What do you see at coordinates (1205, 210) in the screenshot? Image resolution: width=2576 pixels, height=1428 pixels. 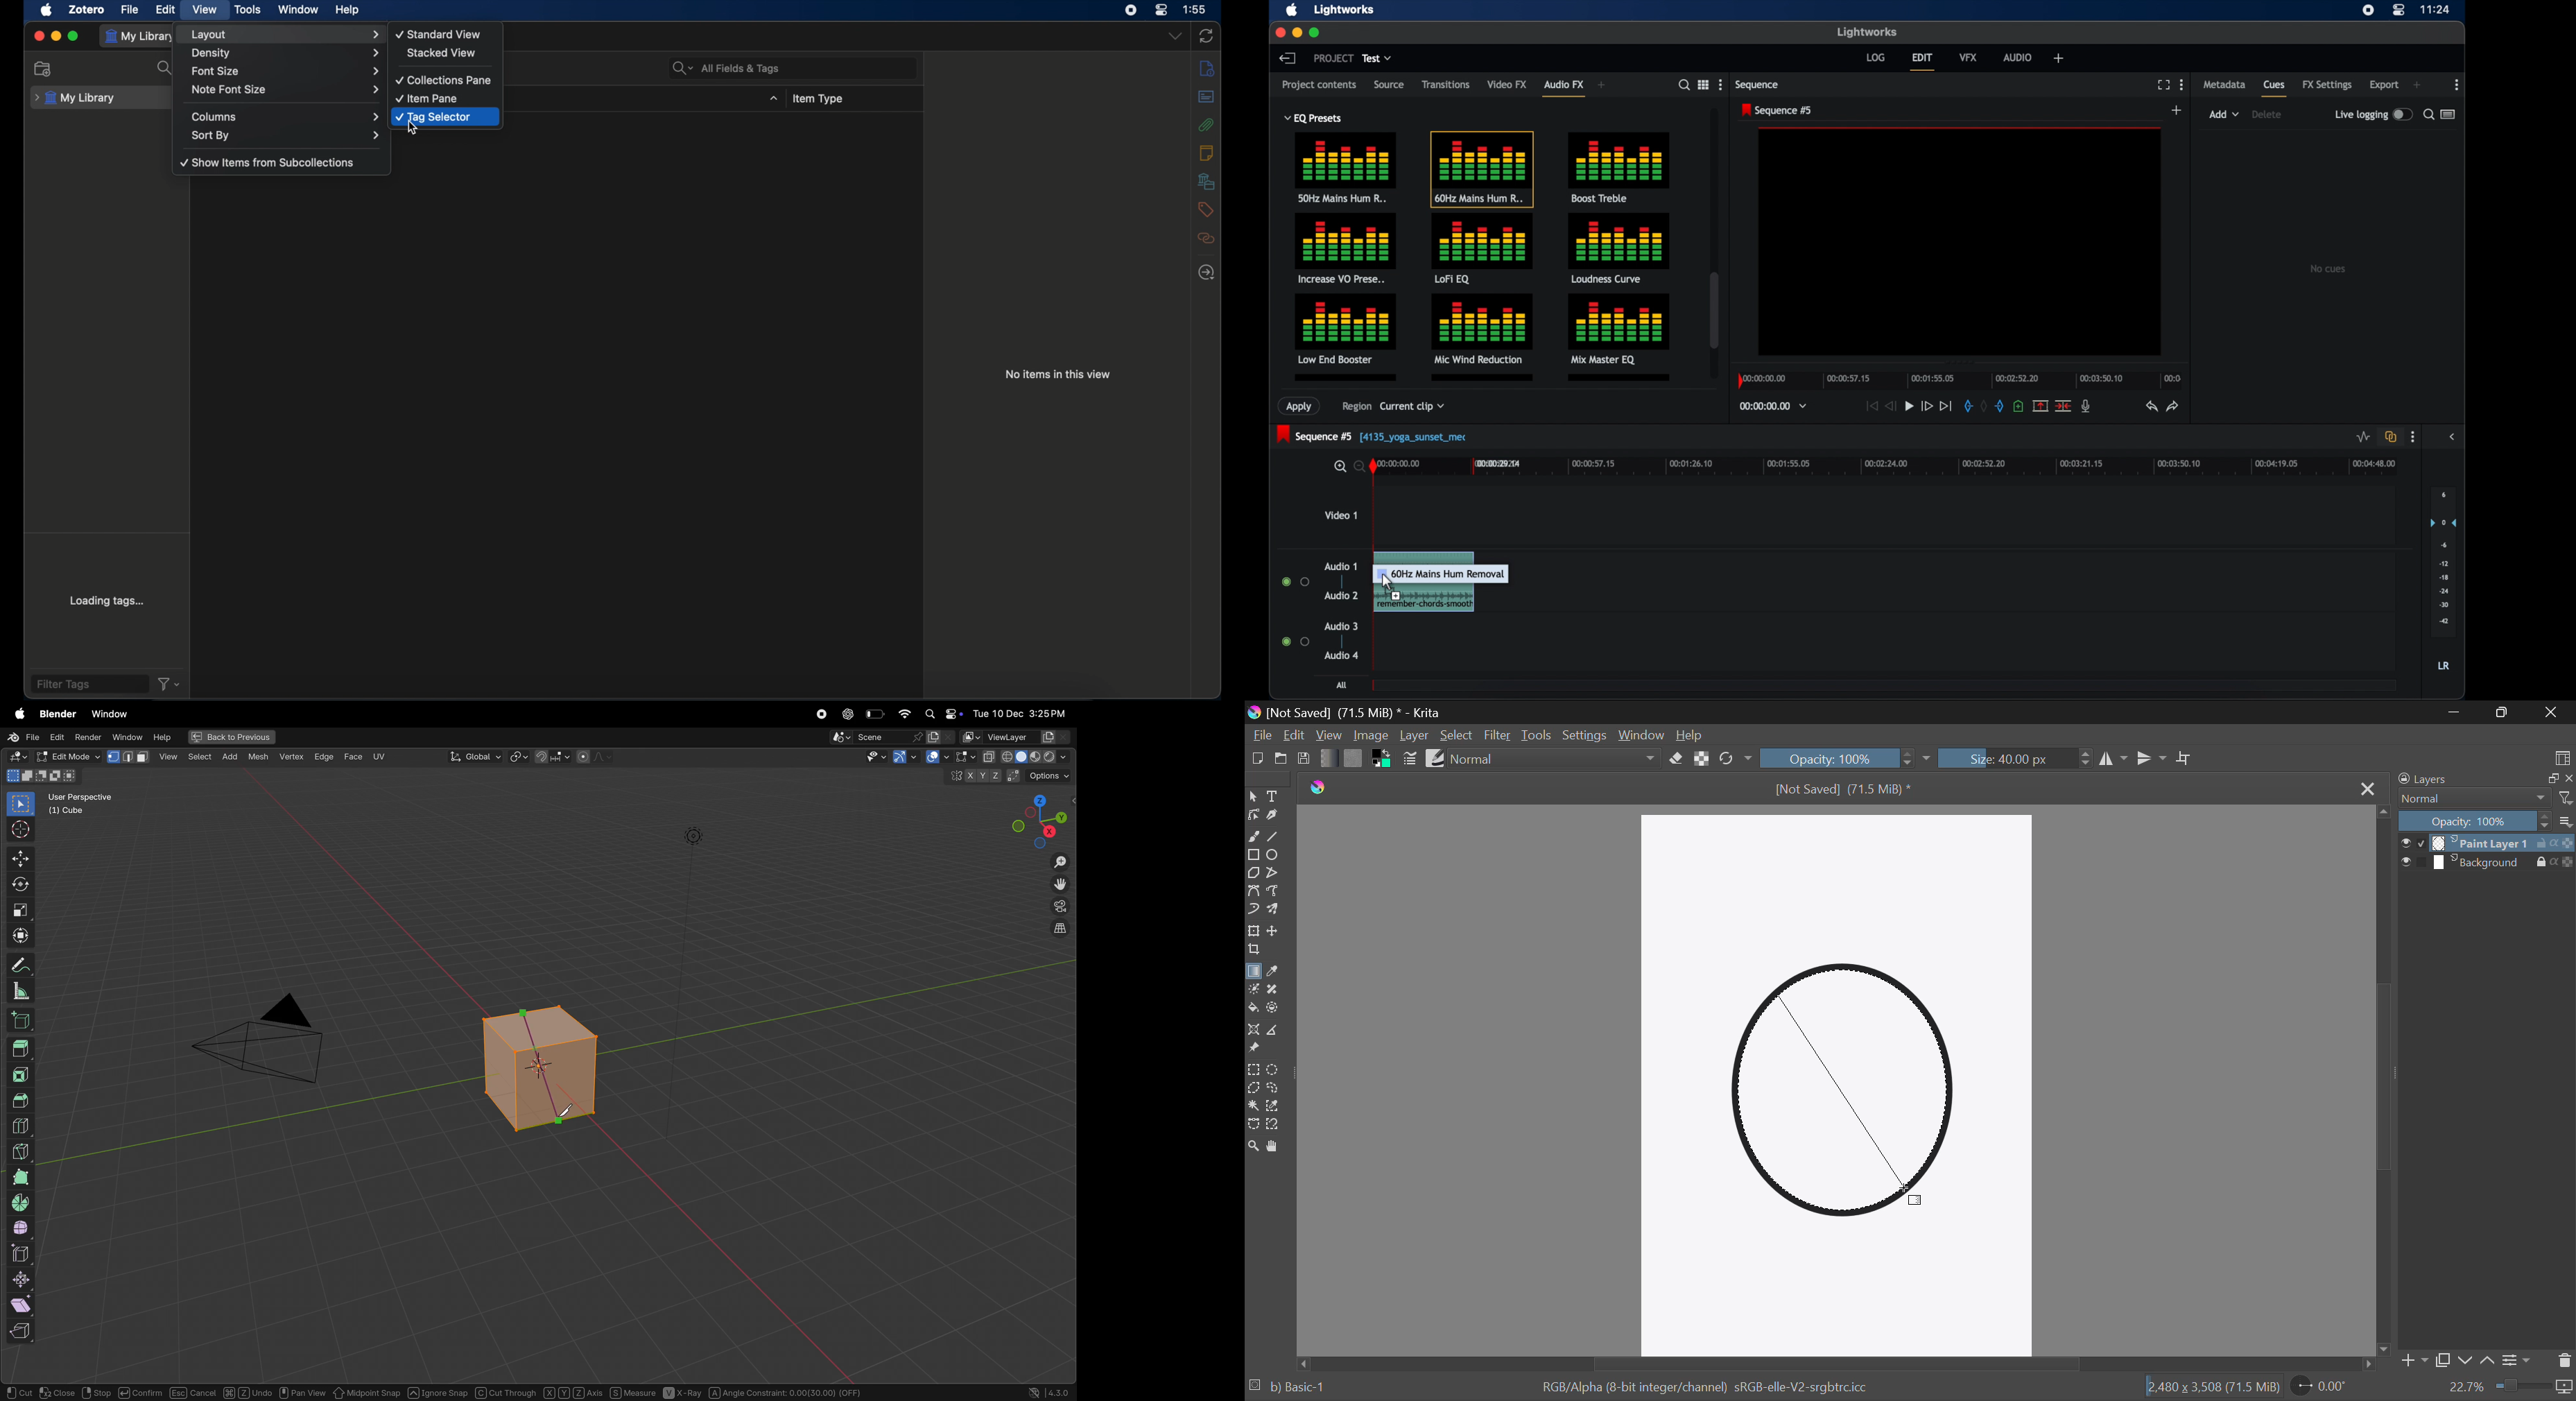 I see `tags` at bounding box center [1205, 210].